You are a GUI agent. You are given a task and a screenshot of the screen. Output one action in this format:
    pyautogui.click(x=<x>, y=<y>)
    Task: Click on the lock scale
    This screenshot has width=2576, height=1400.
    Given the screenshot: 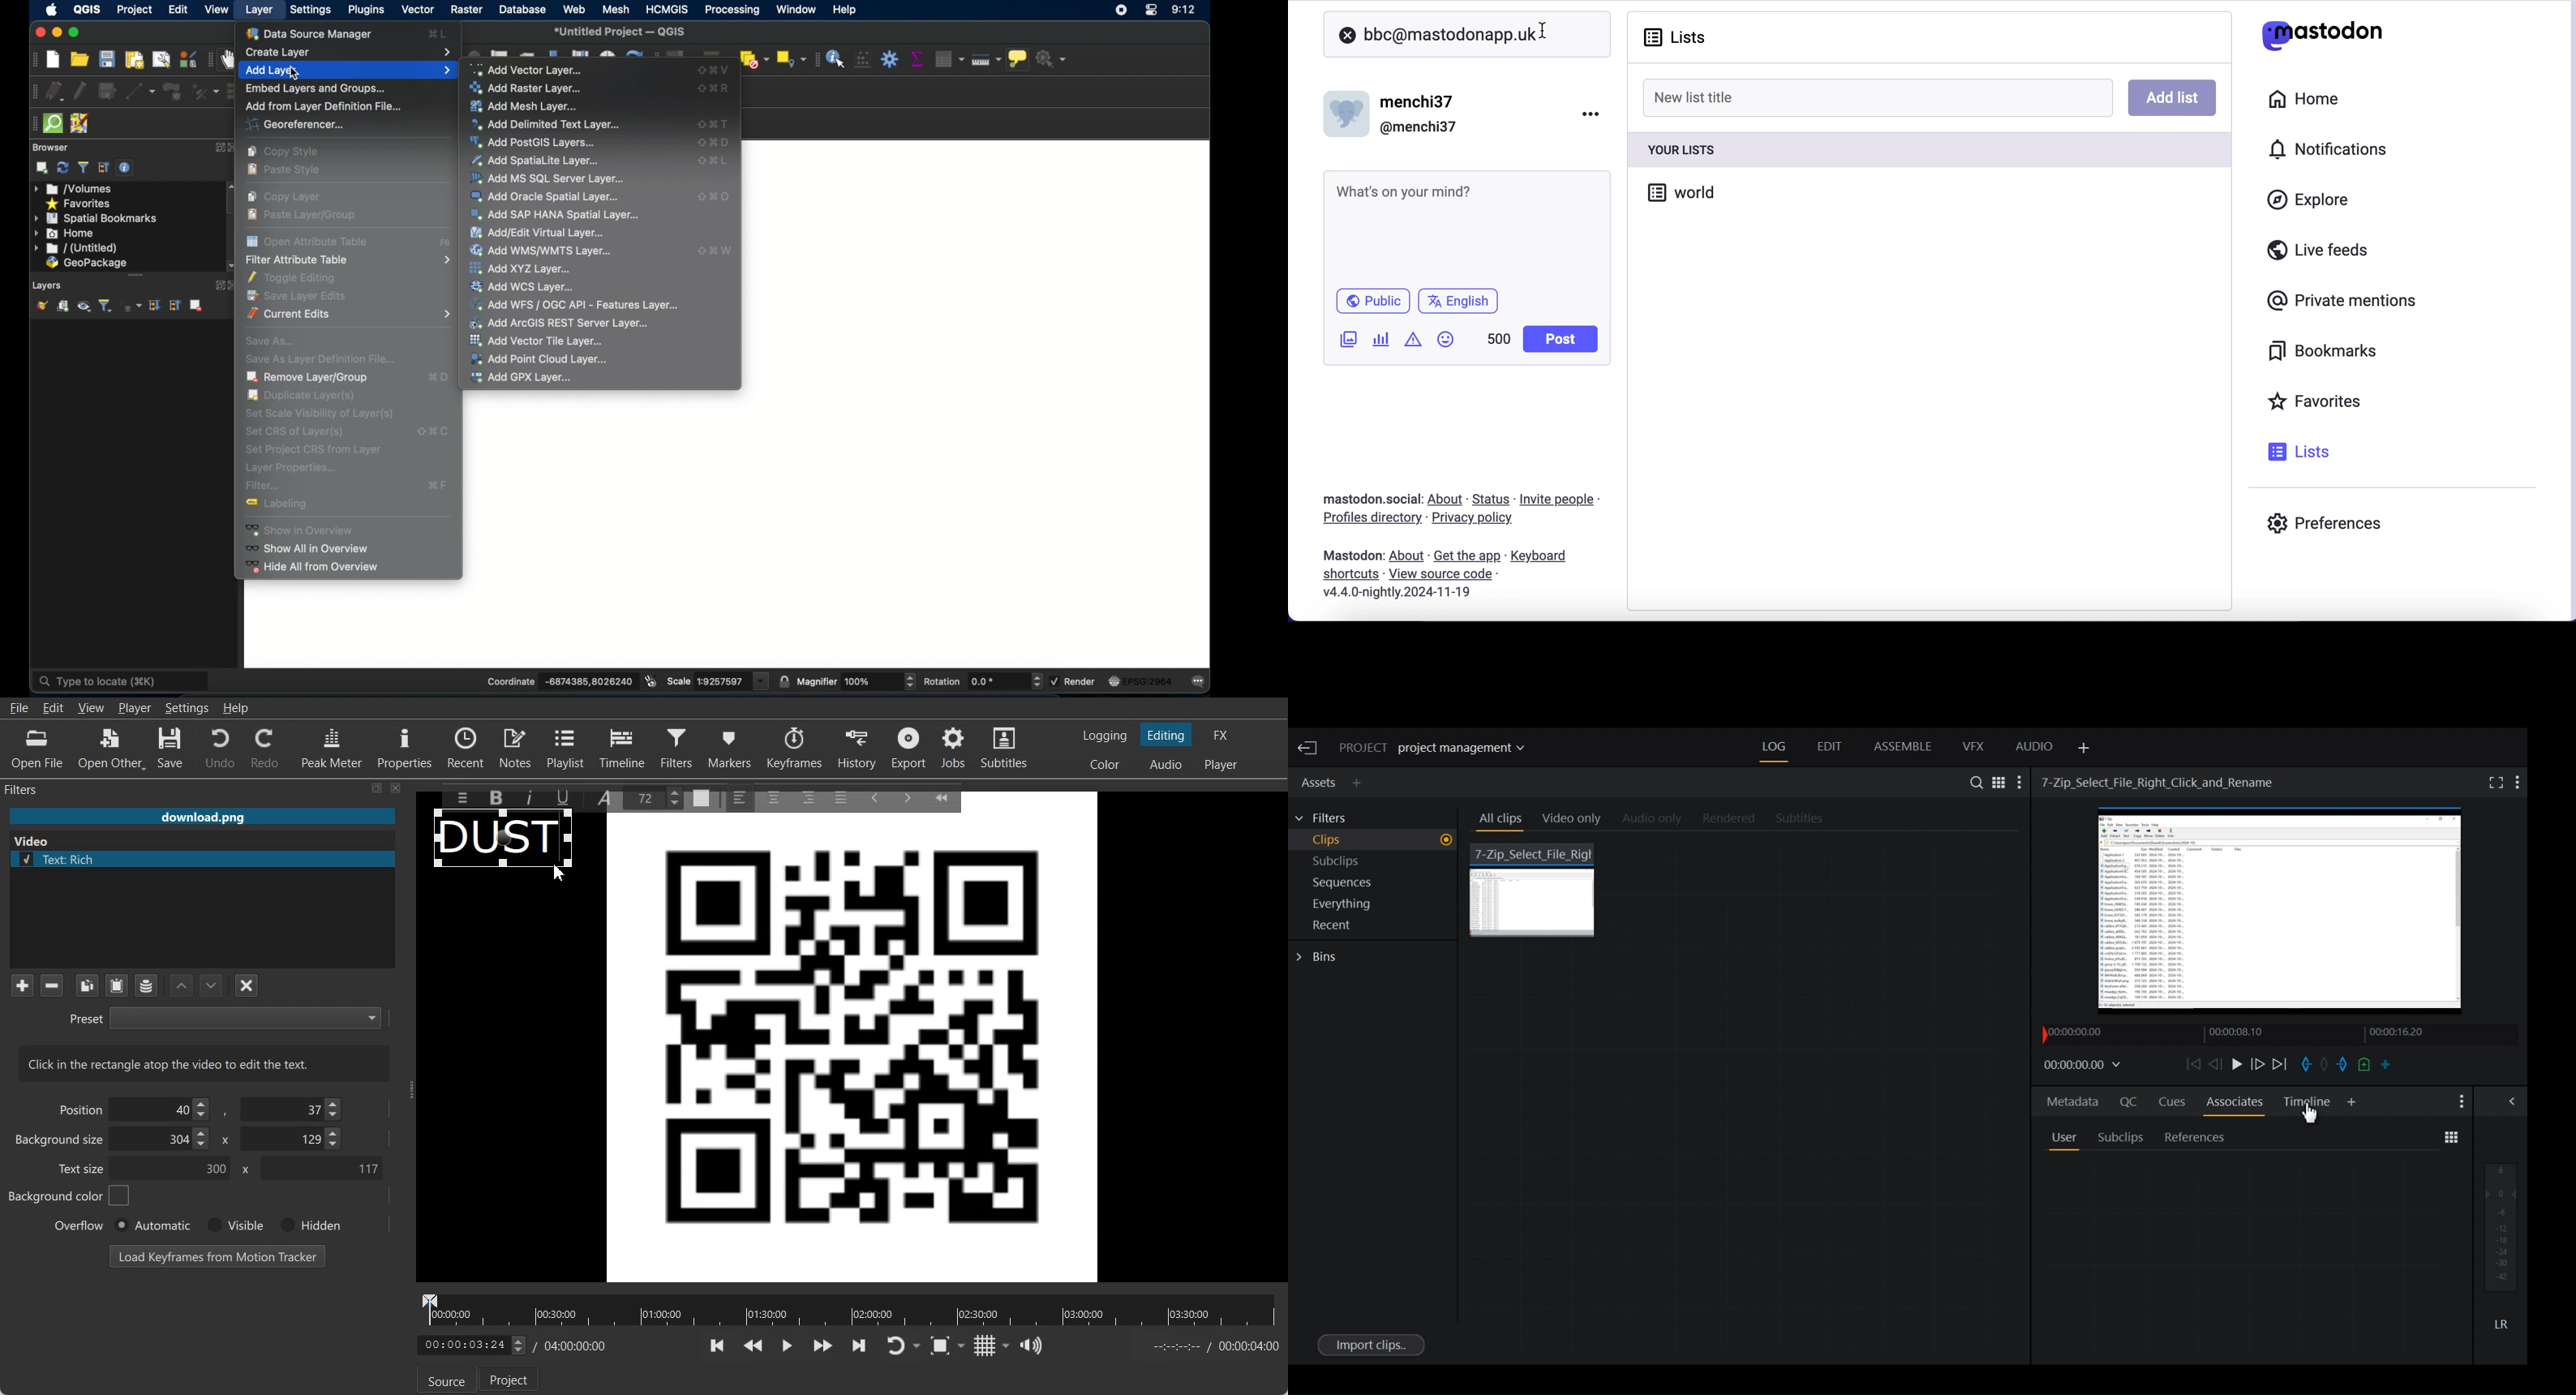 What is the action you would take?
    pyautogui.click(x=782, y=681)
    